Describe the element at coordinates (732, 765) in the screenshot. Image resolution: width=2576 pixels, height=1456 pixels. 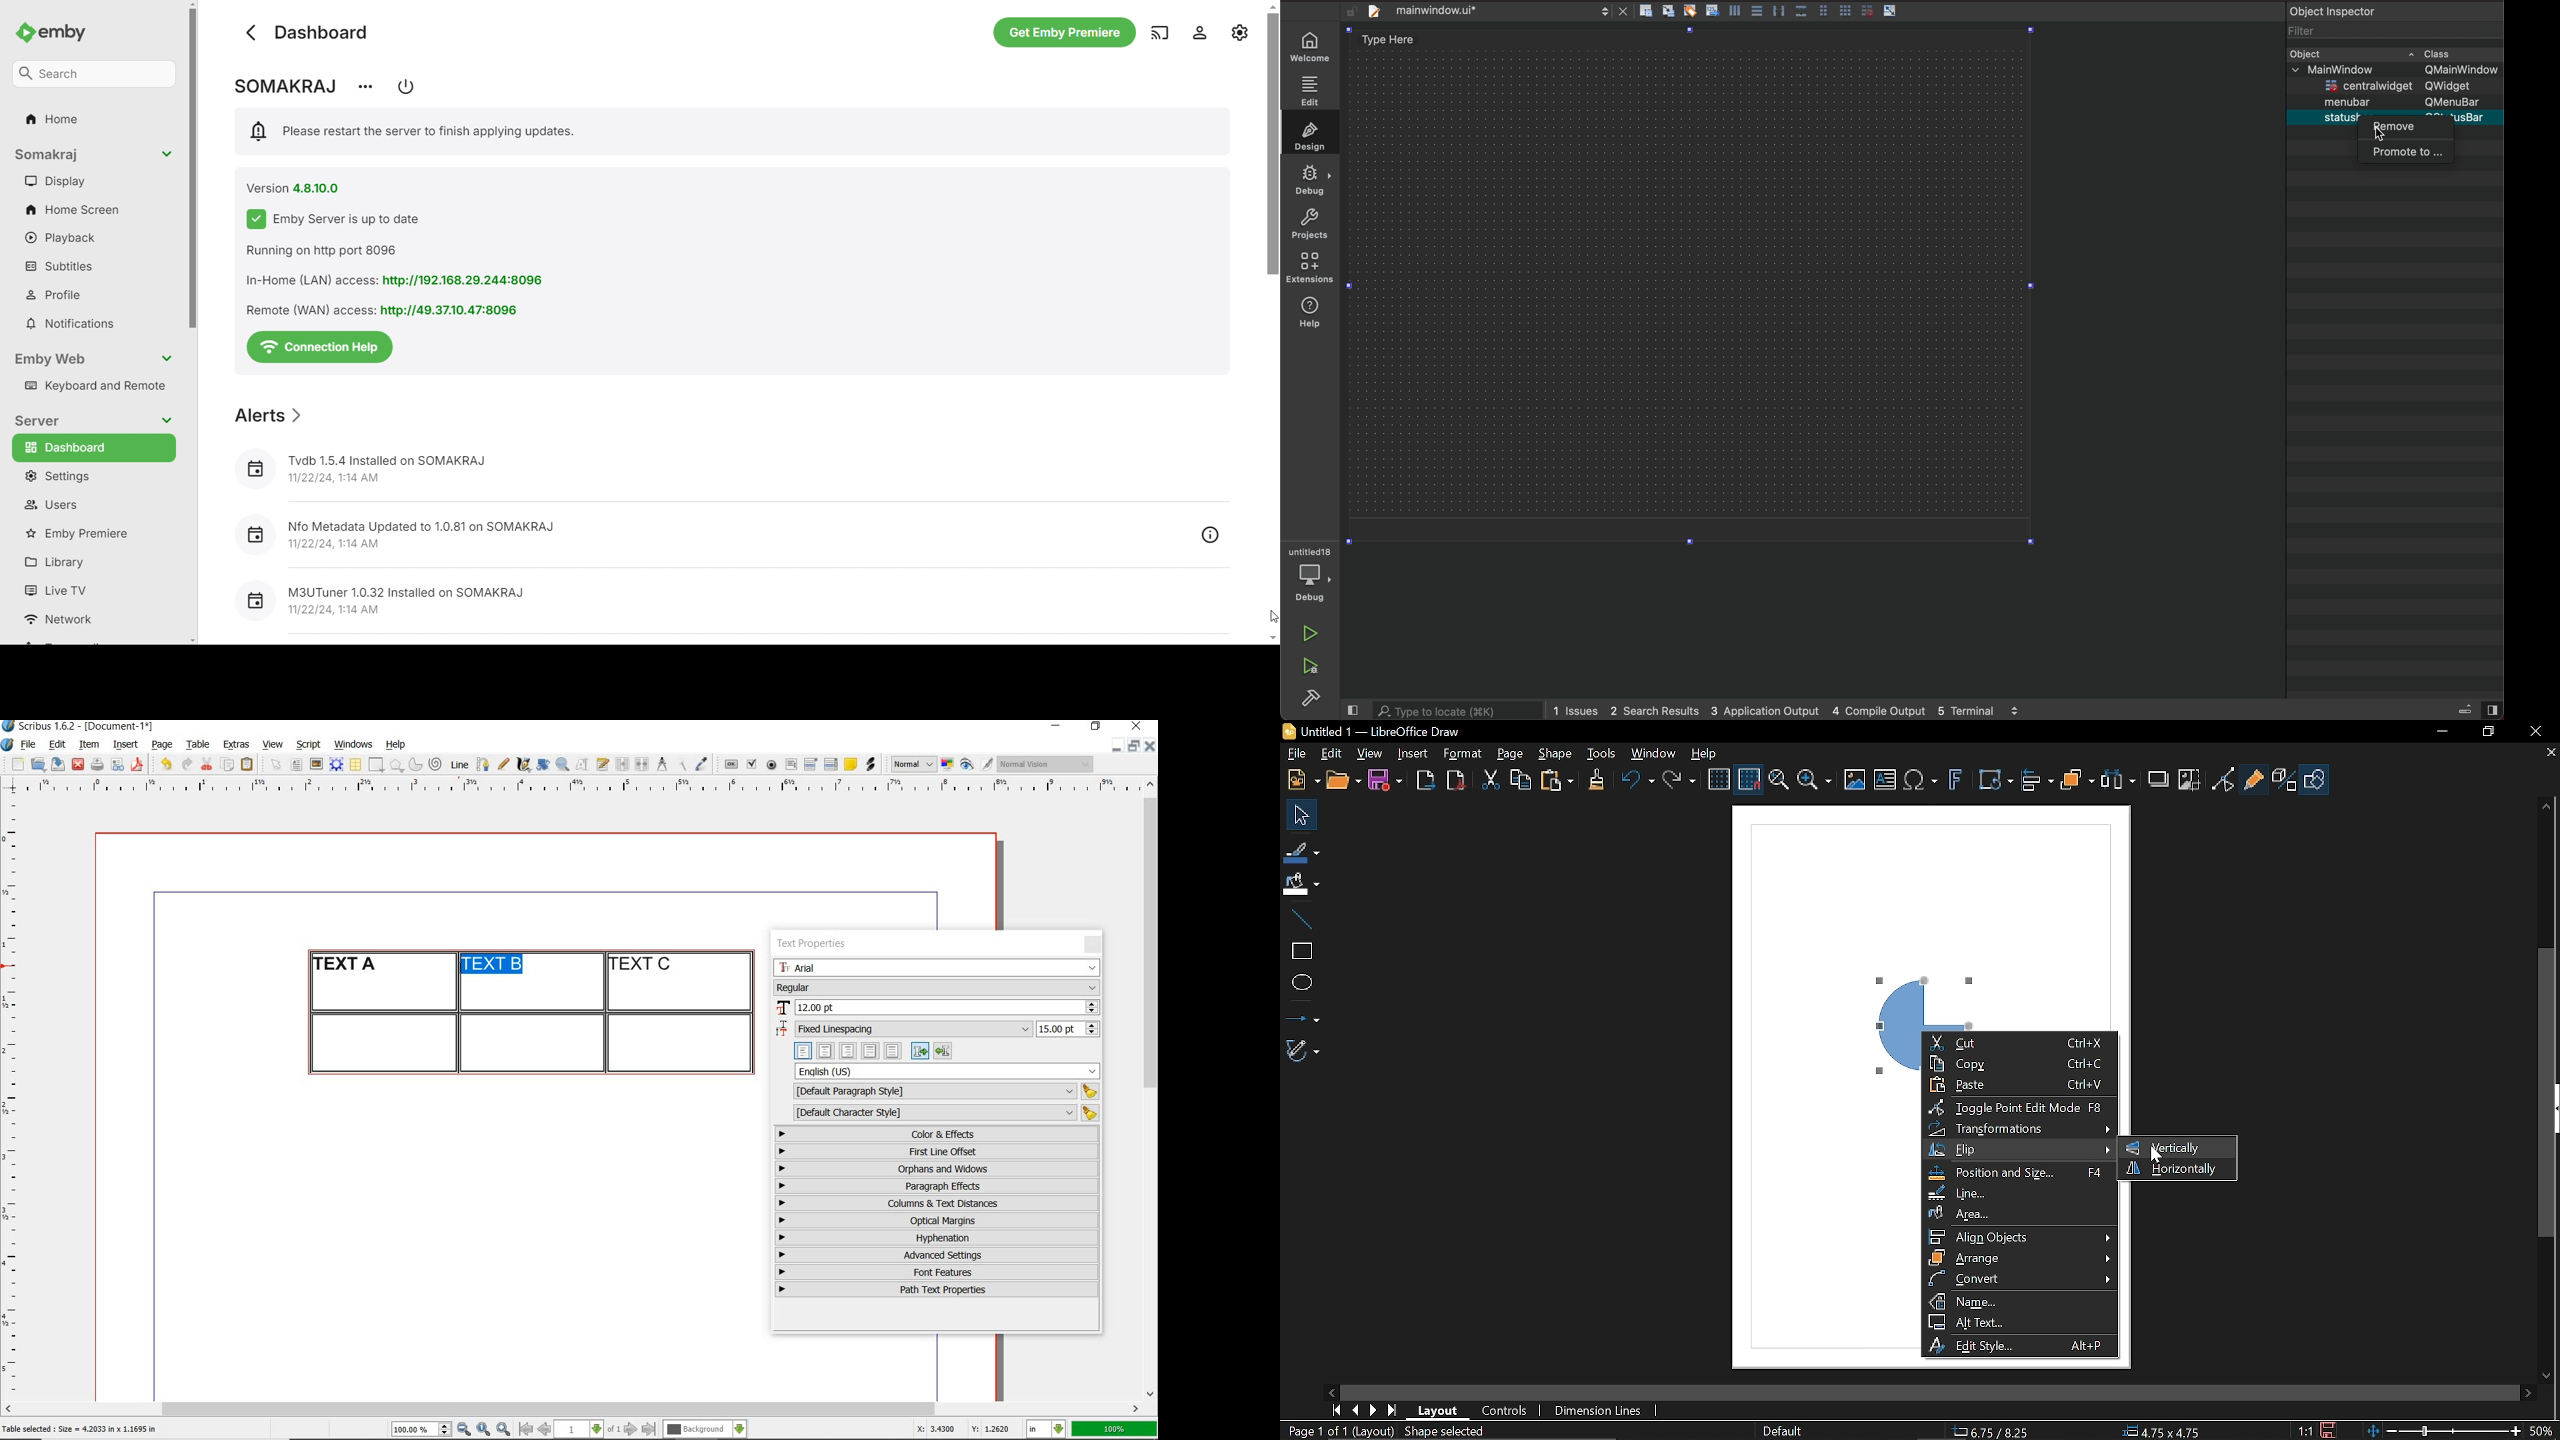
I see `pdf push button` at that location.